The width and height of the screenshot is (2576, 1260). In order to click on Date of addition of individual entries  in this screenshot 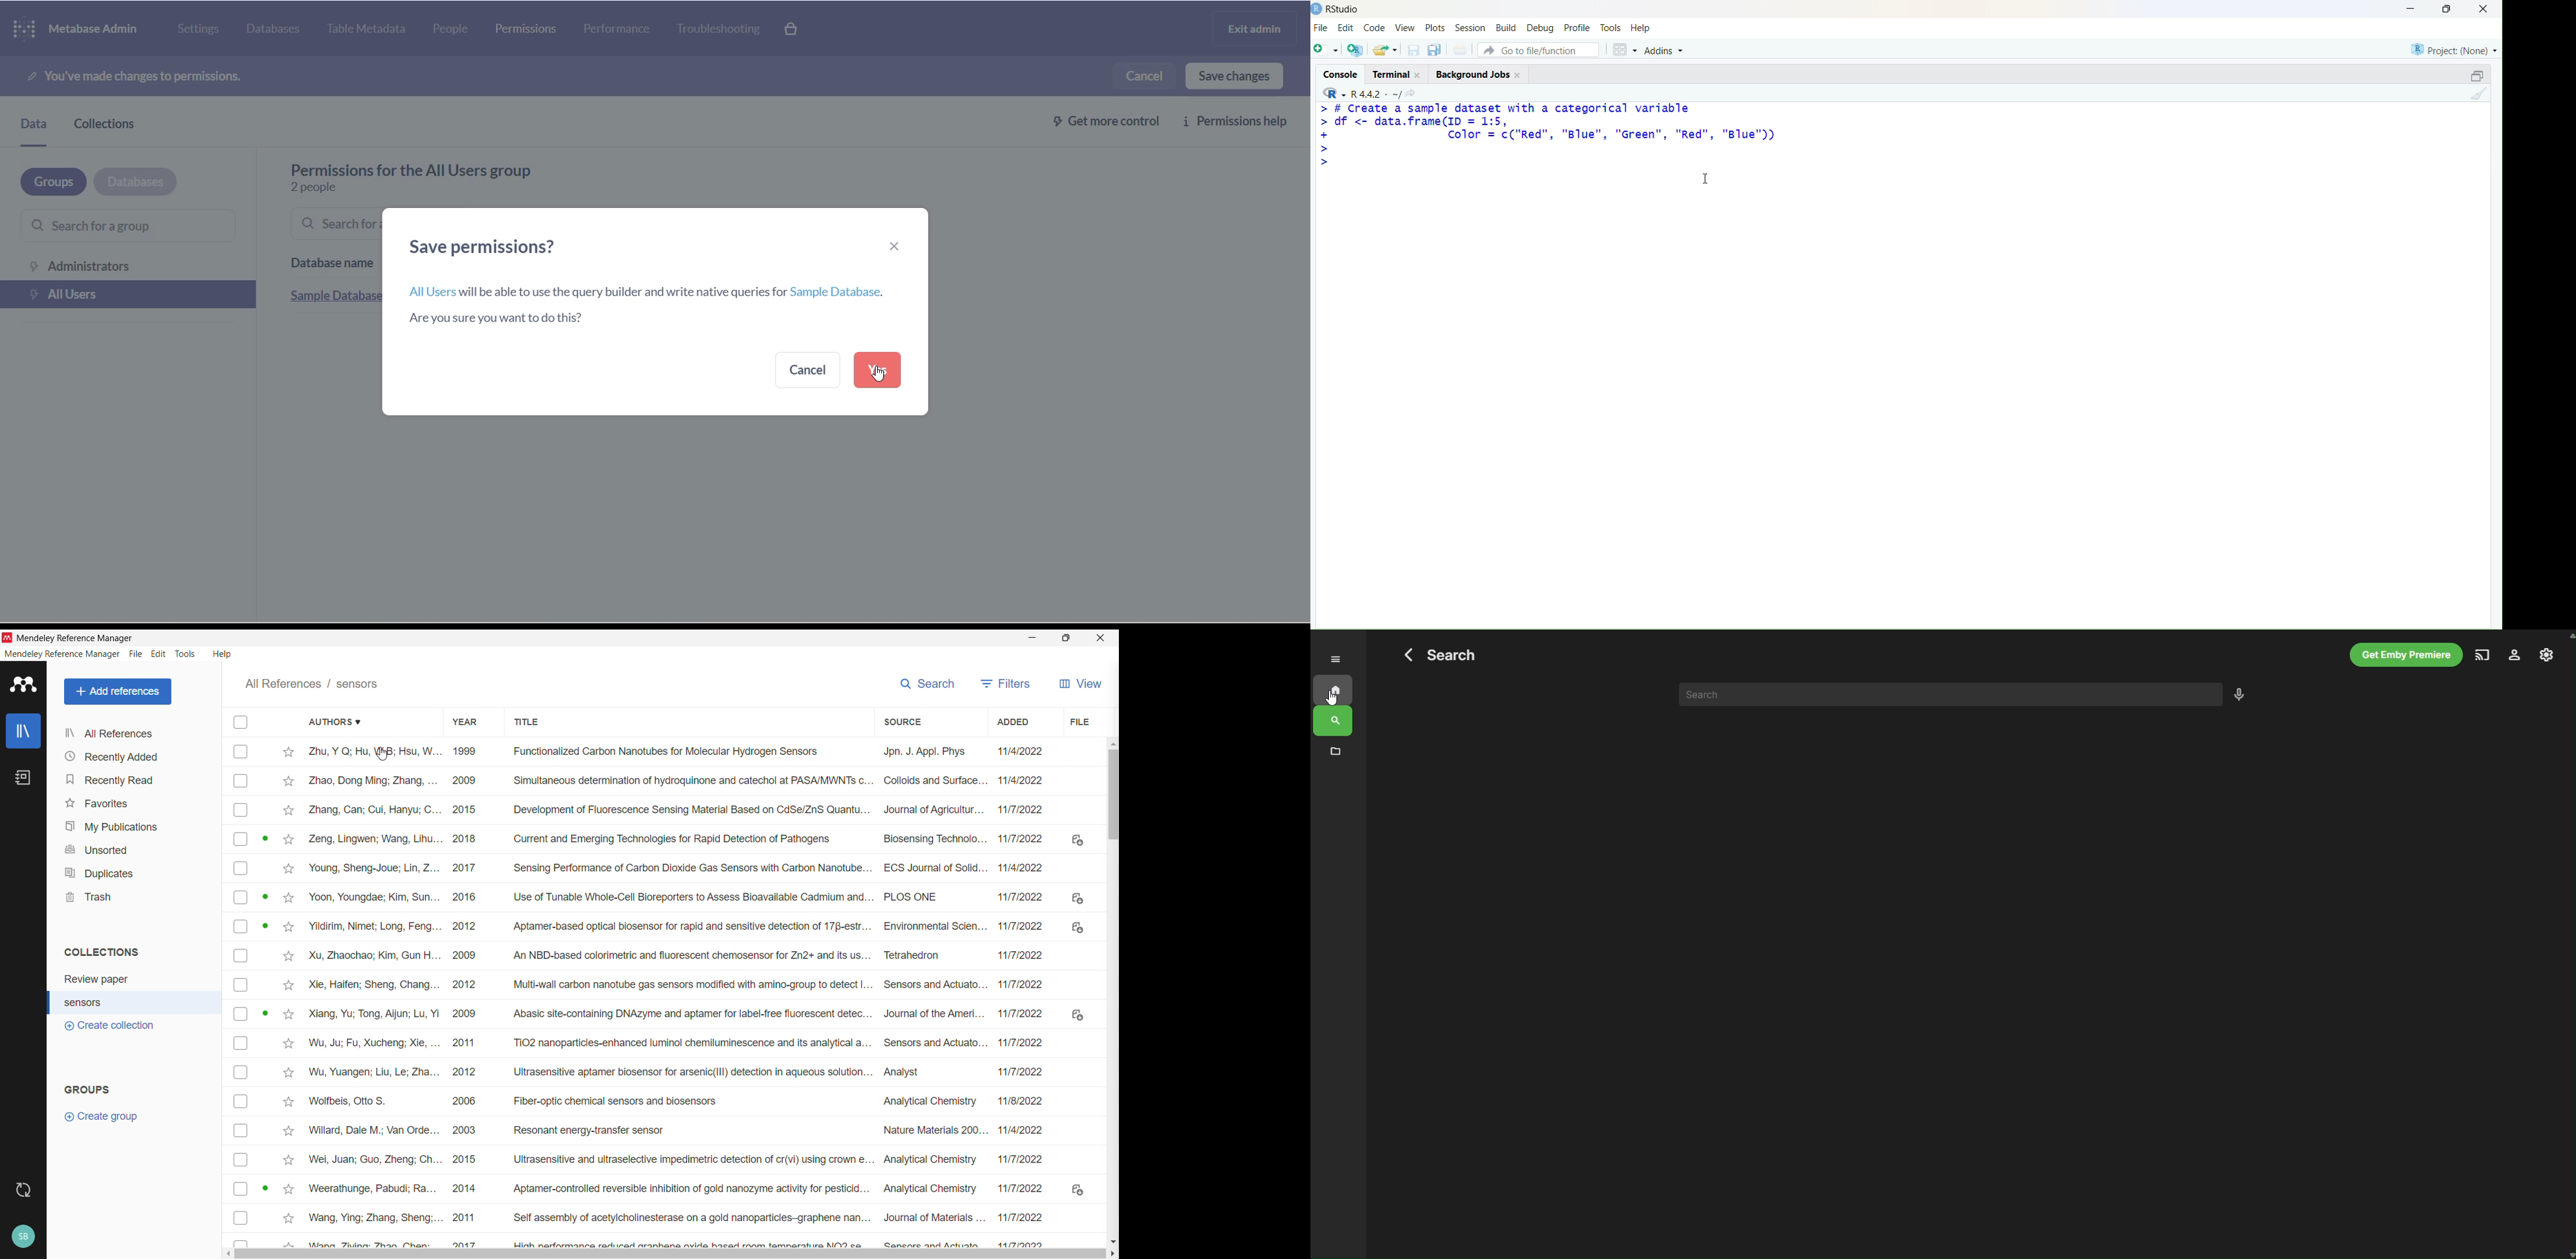, I will do `click(1023, 994)`.